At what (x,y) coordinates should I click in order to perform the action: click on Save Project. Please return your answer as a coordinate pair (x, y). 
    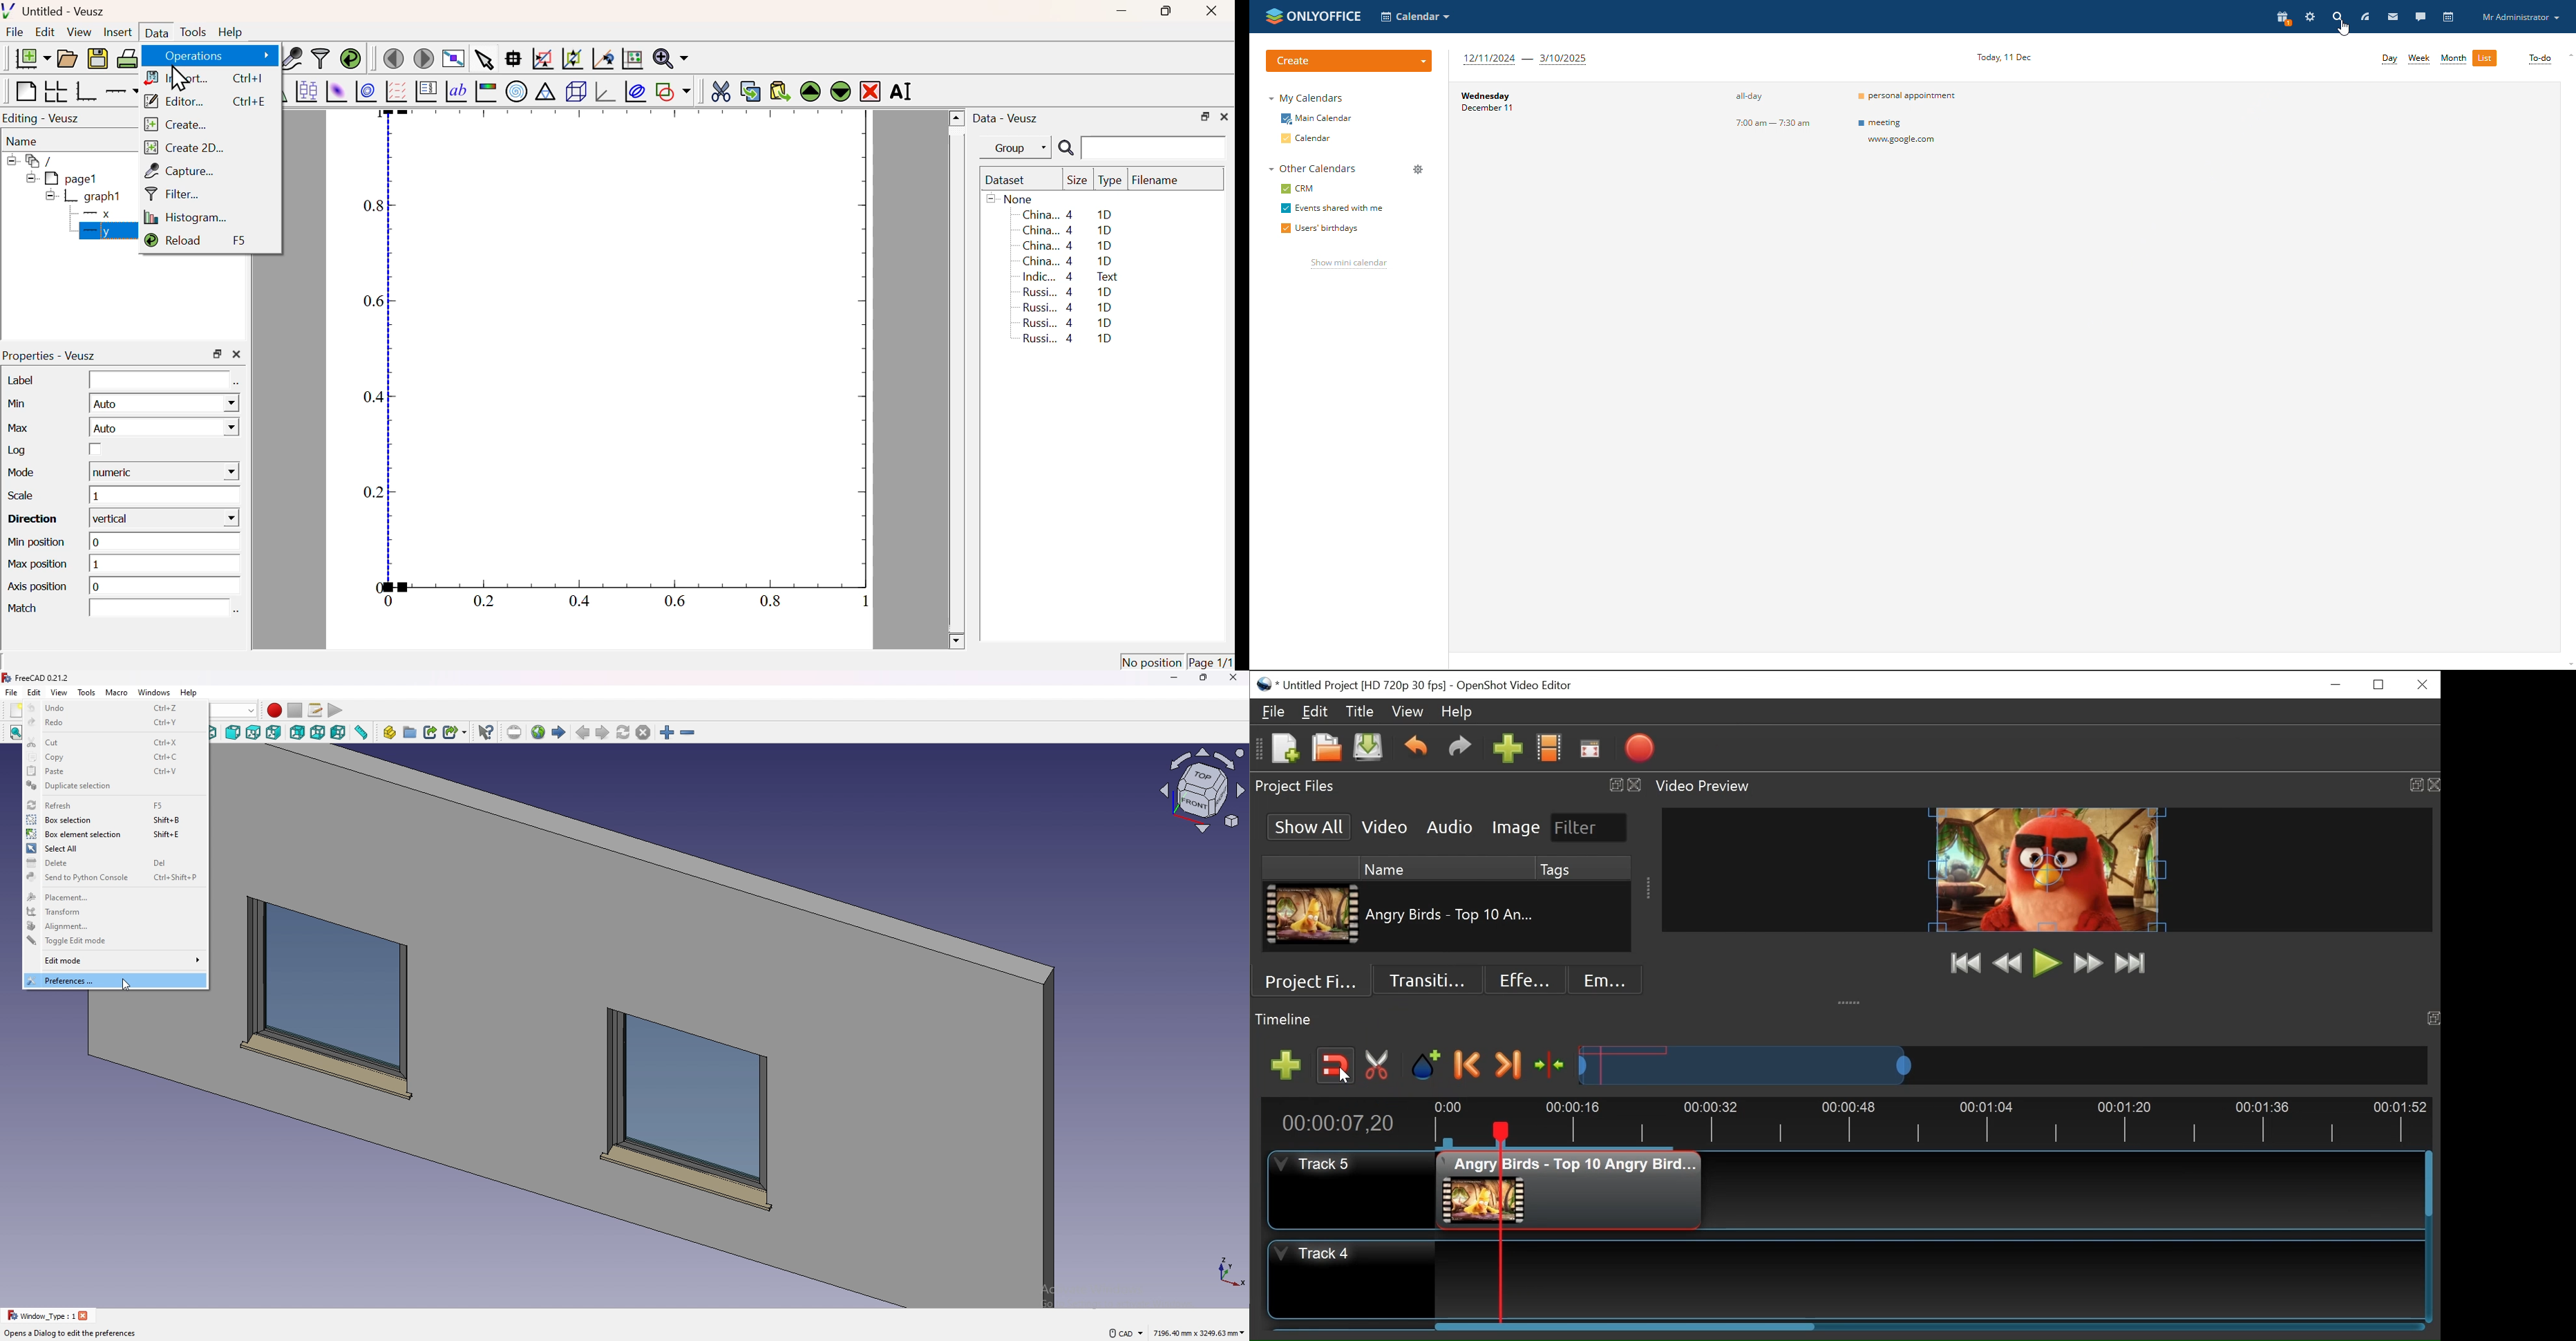
    Looking at the image, I should click on (1367, 748).